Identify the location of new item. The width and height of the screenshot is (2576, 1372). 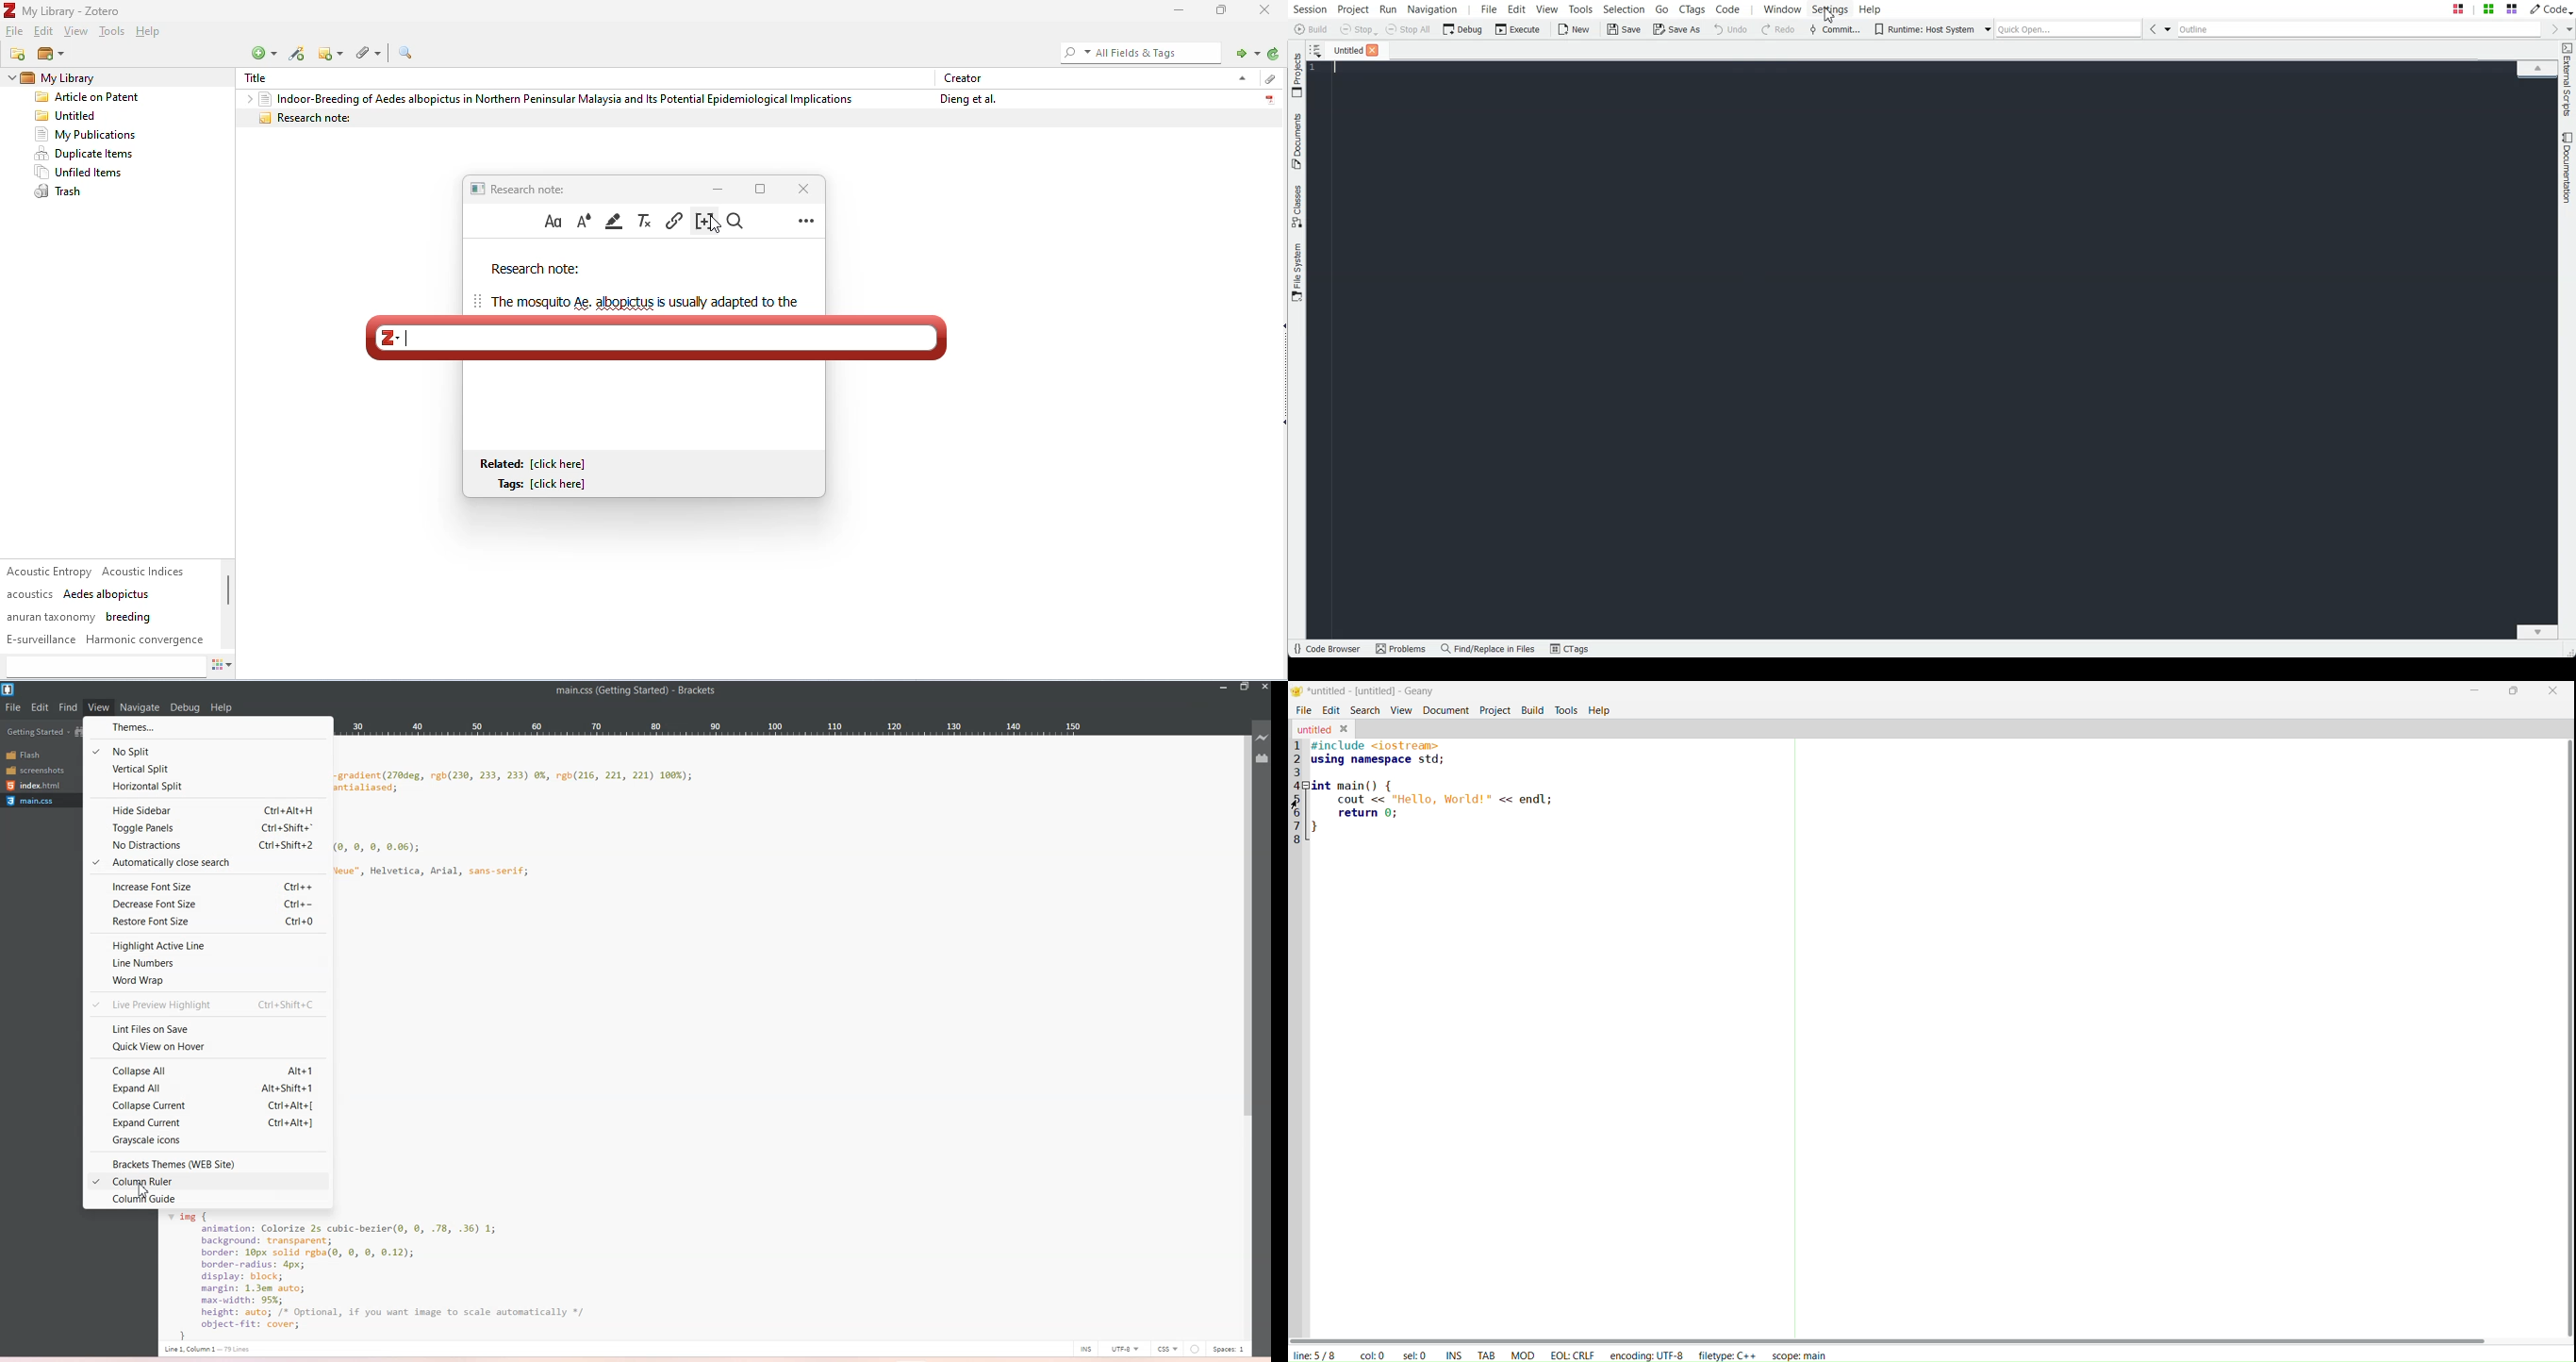
(263, 53).